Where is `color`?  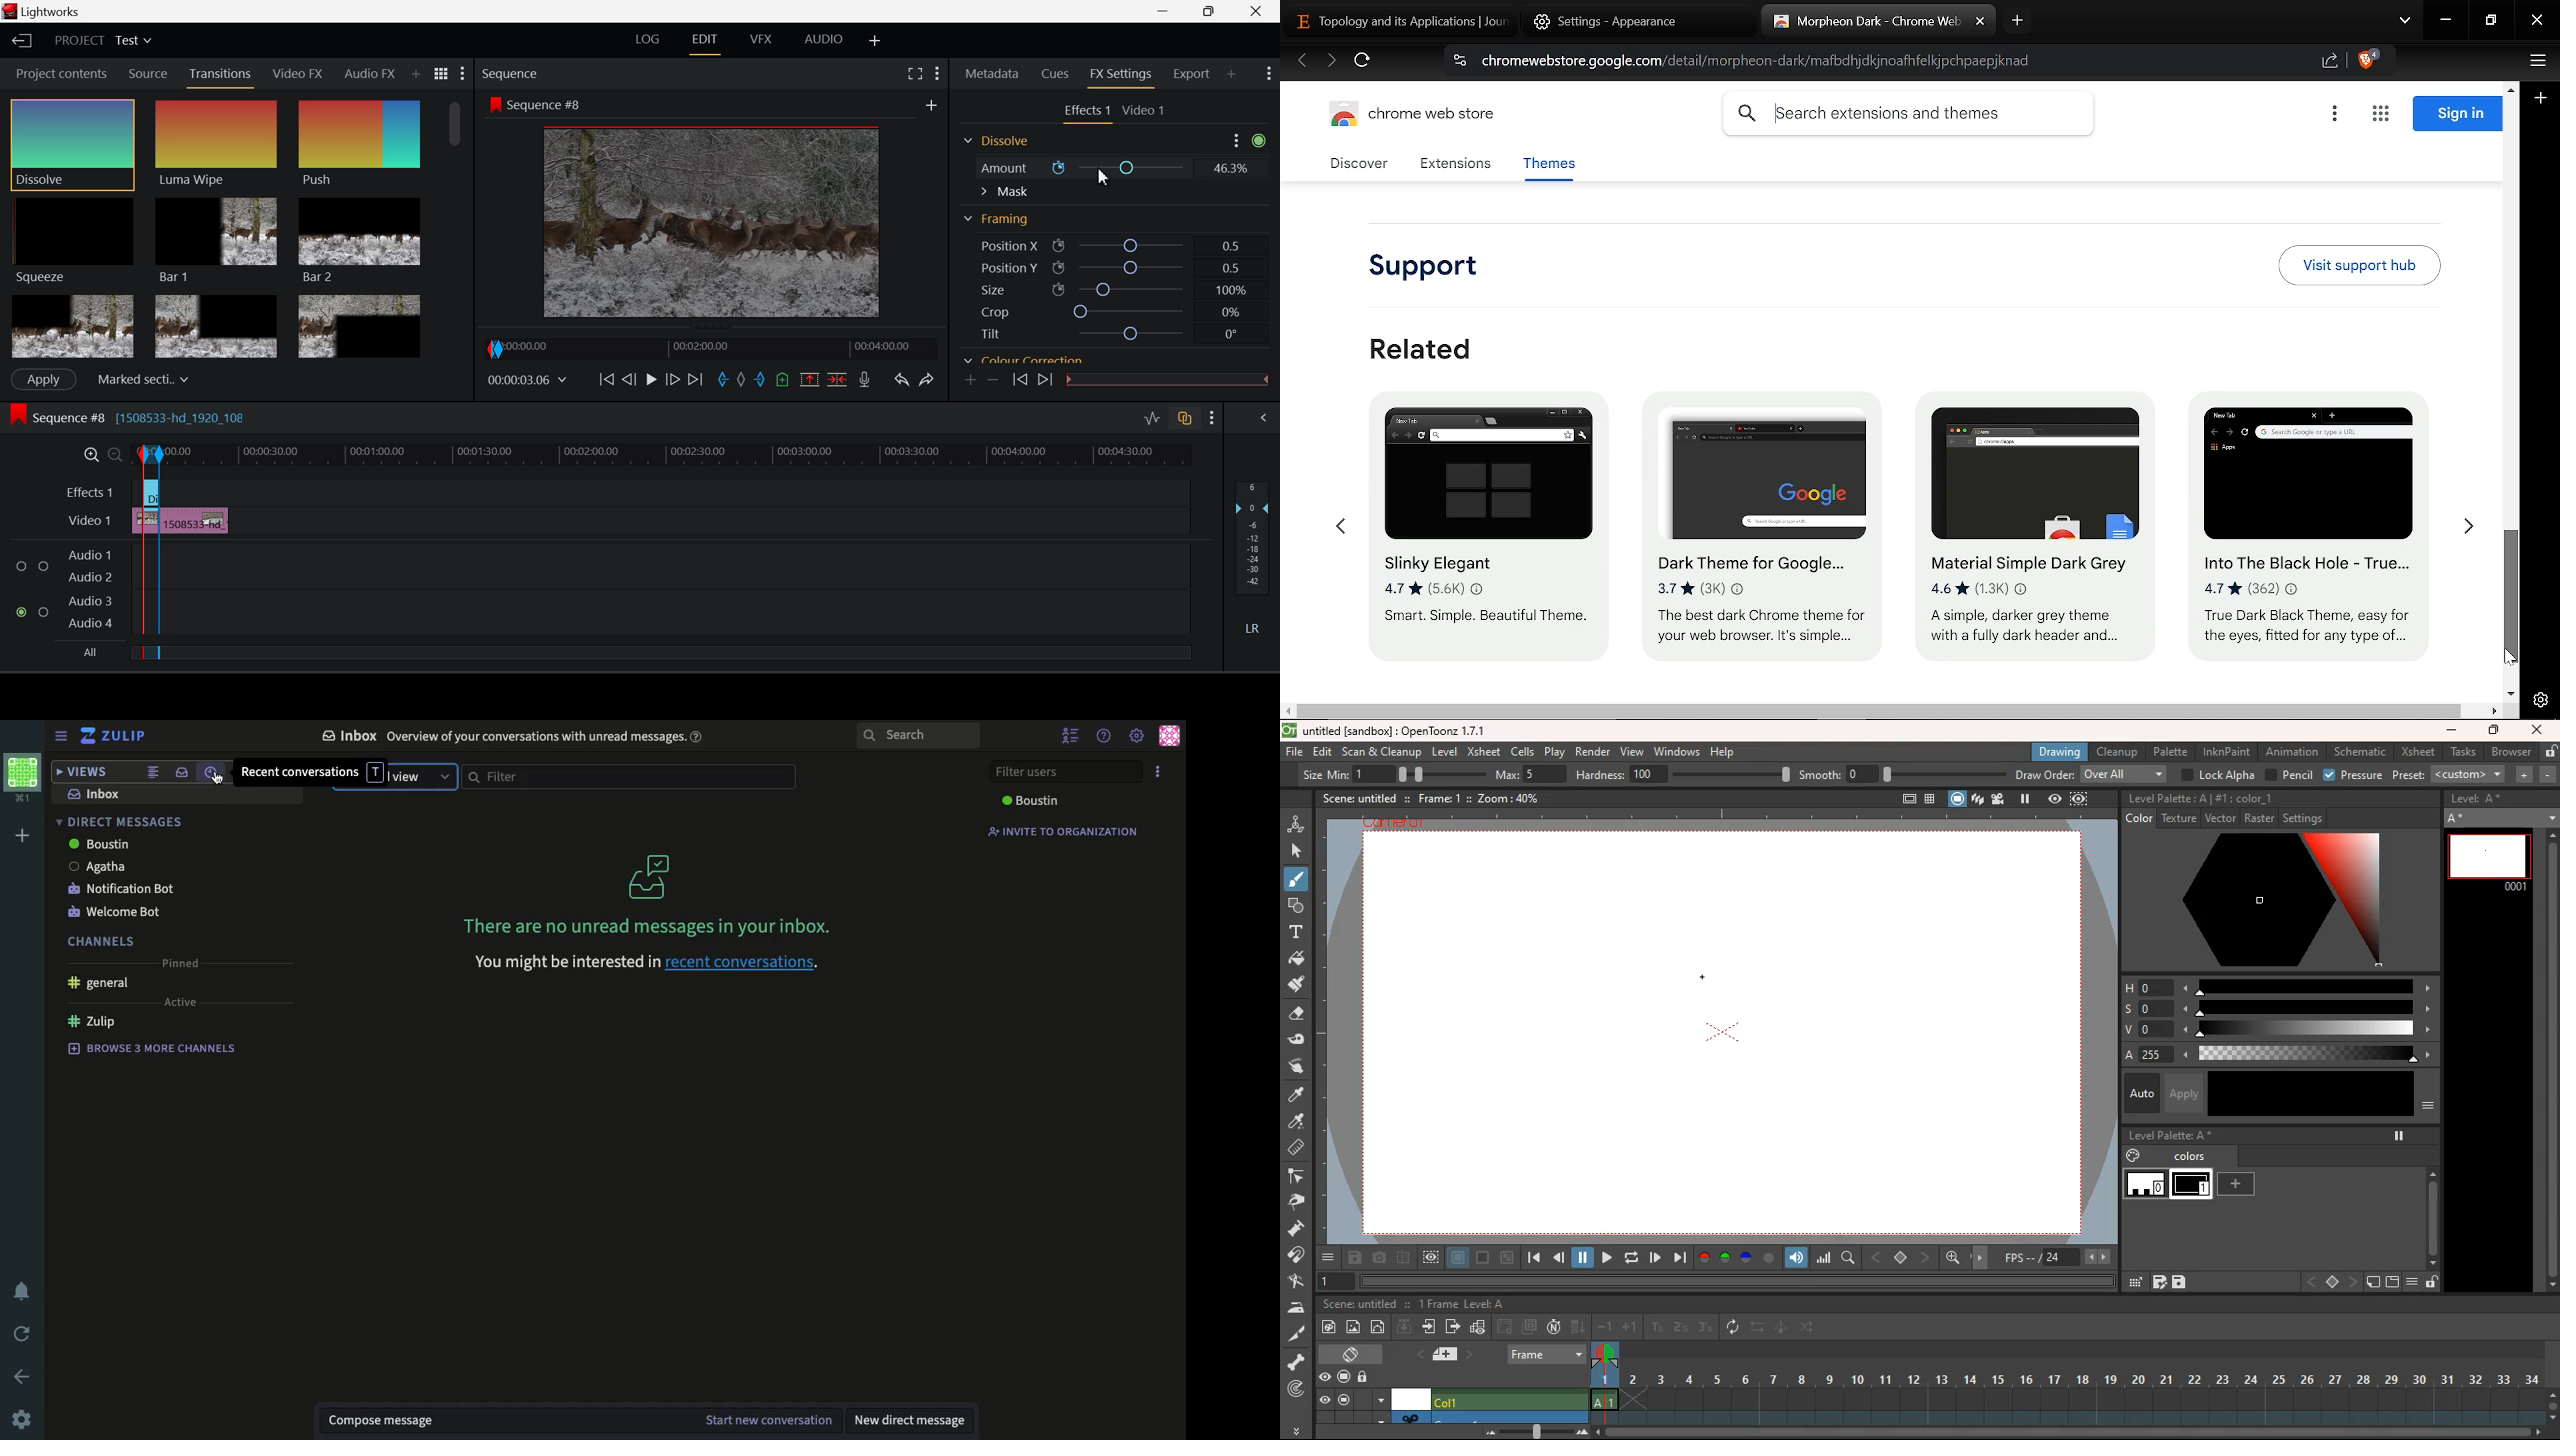 color is located at coordinates (2311, 1094).